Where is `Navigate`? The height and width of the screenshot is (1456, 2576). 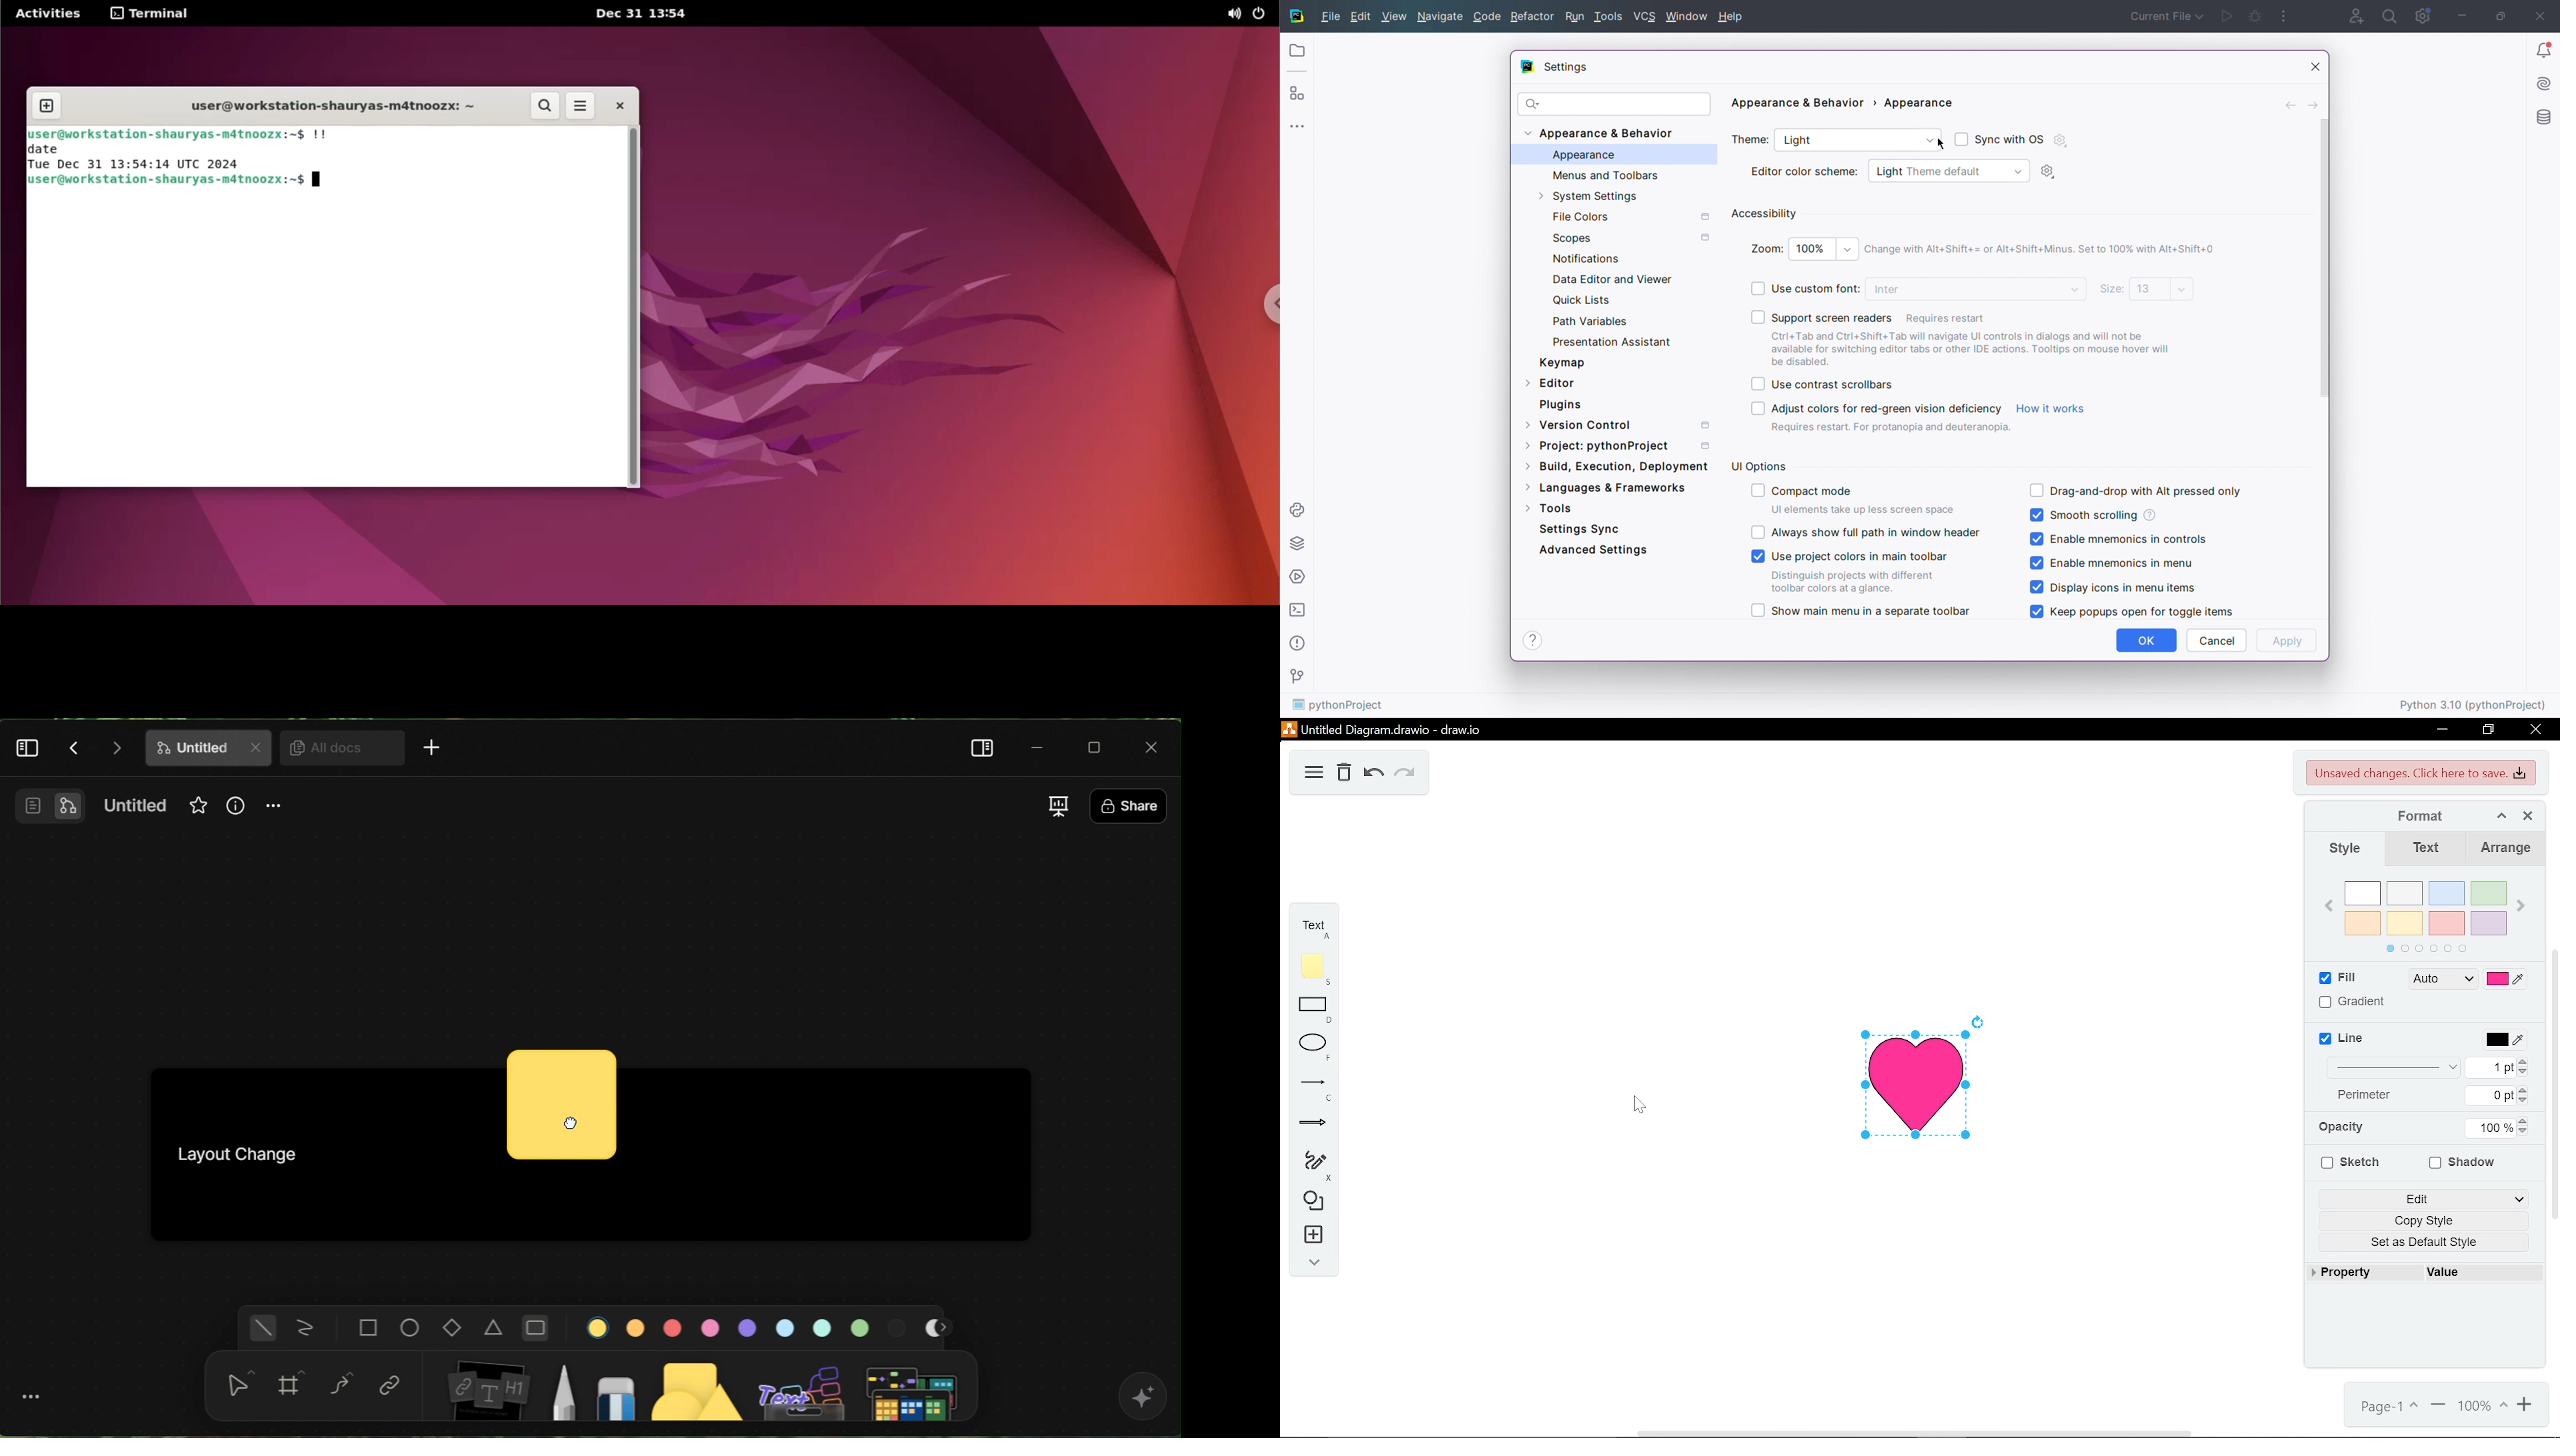
Navigate is located at coordinates (1441, 16).